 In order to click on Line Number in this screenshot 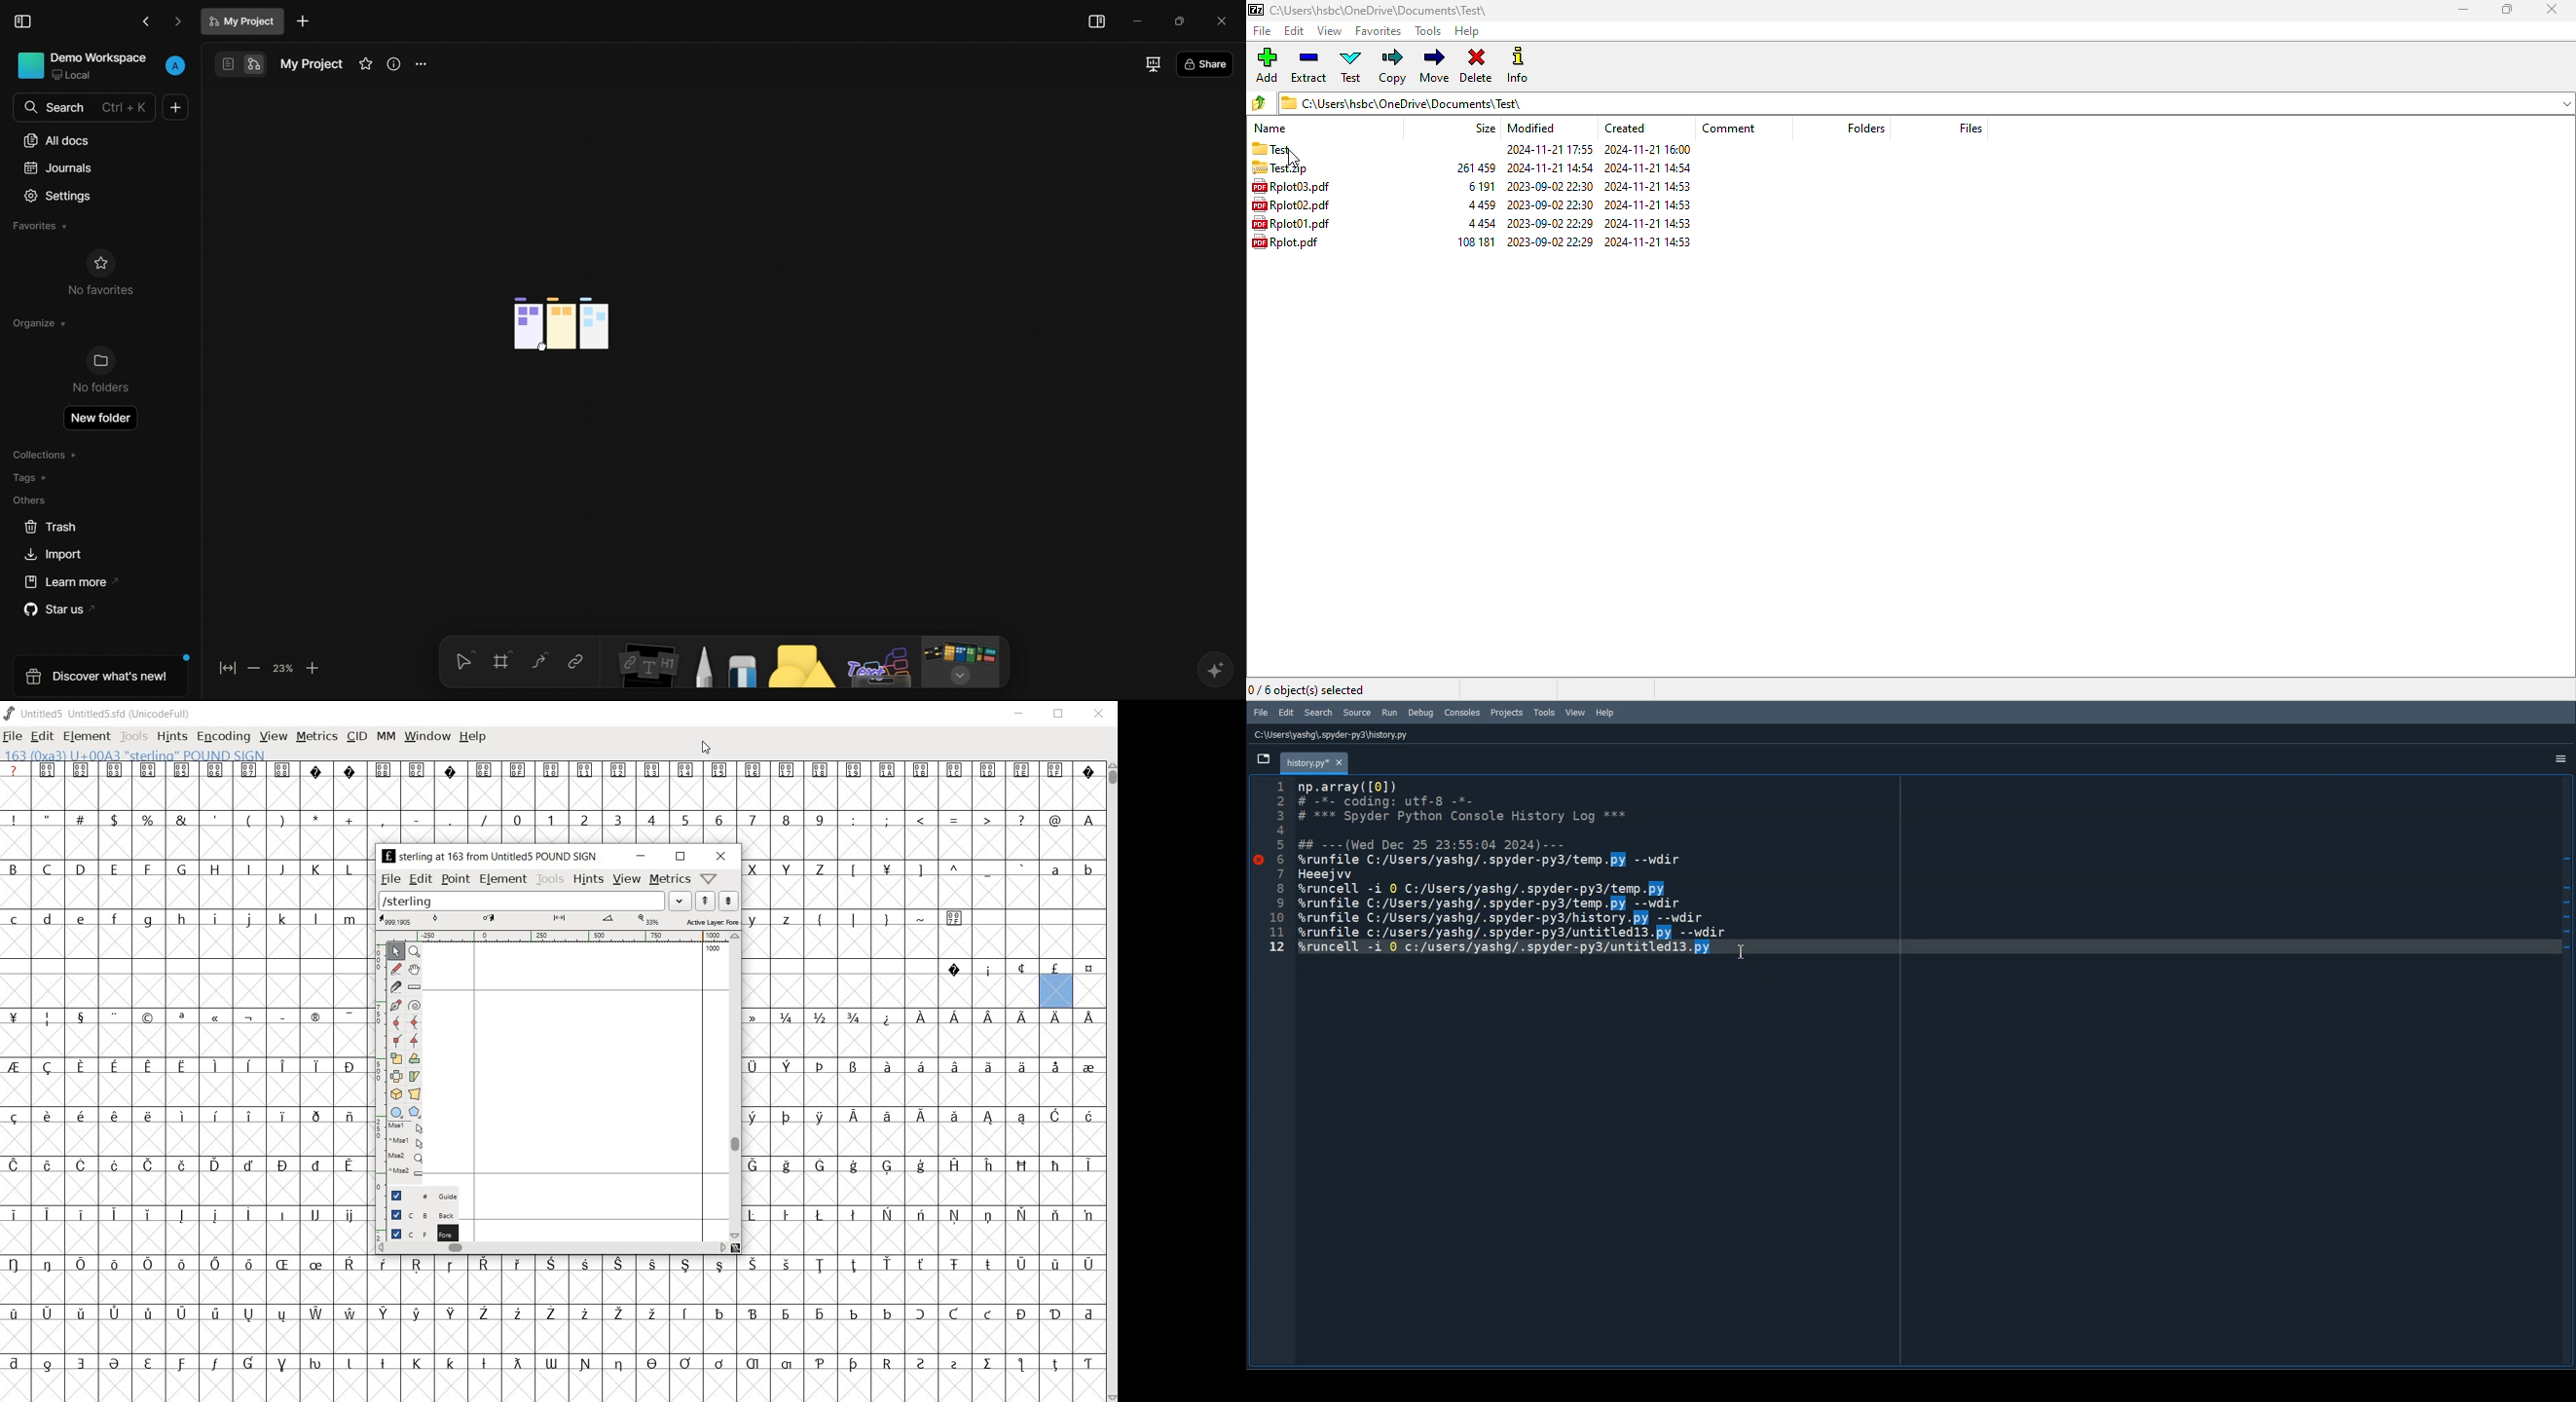, I will do `click(1275, 867)`.